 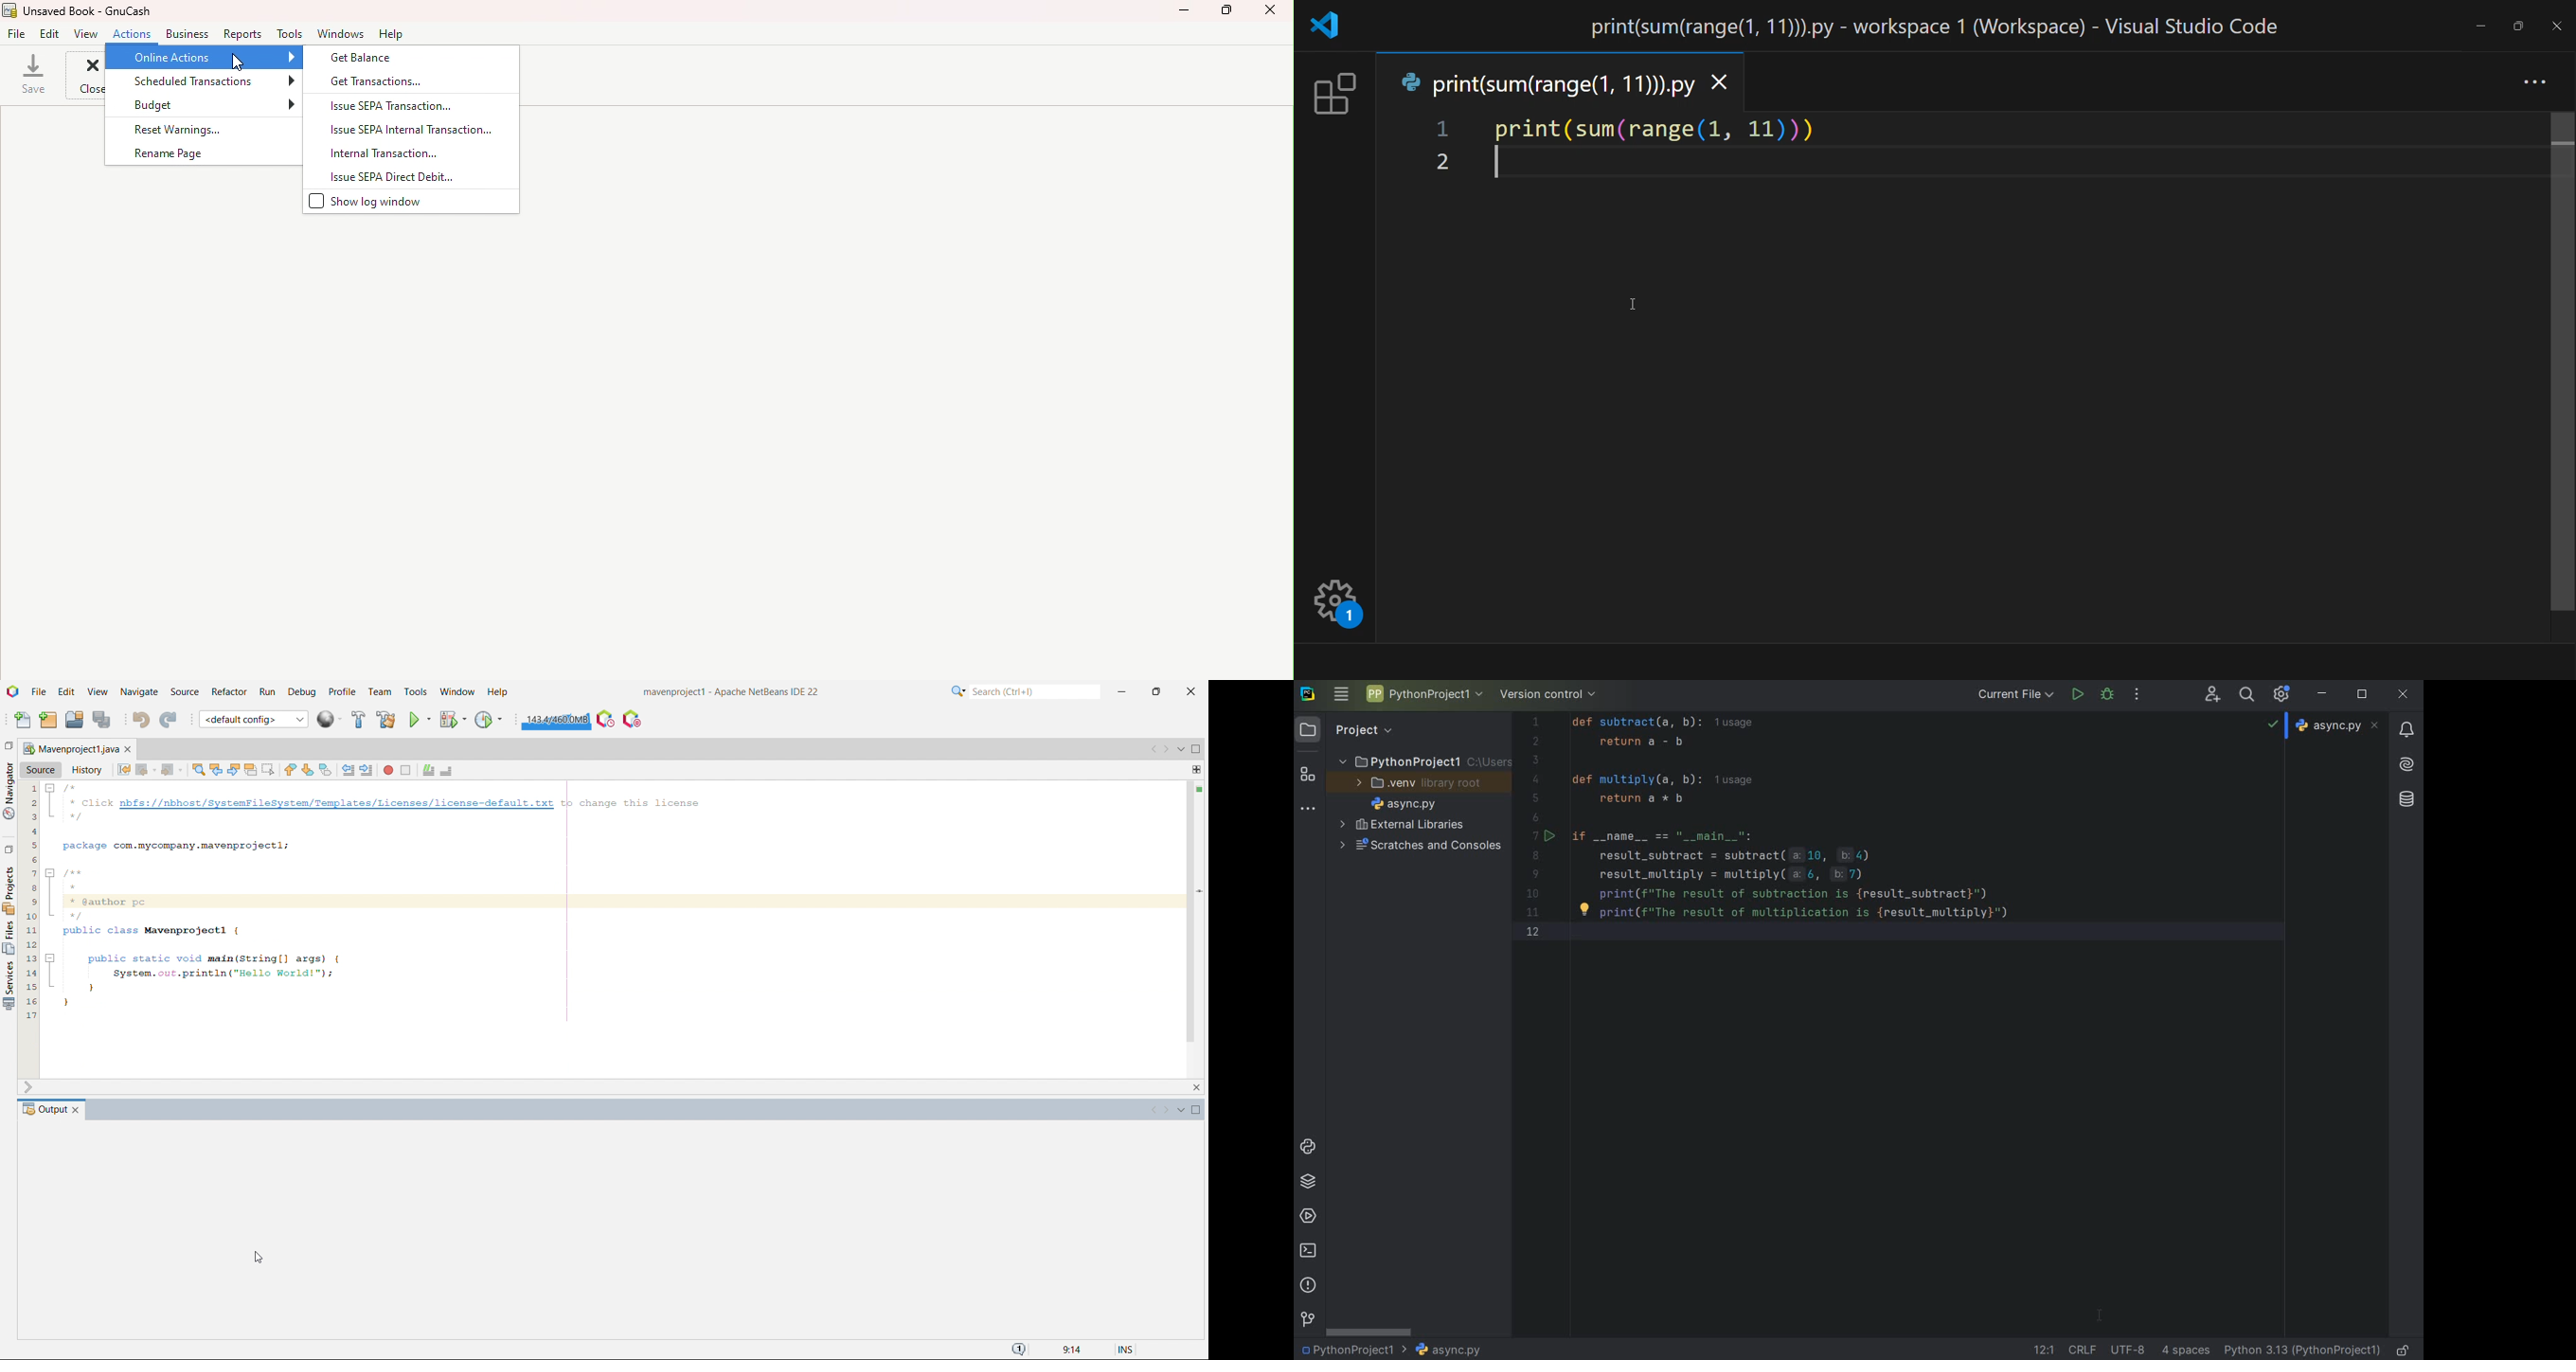 I want to click on scratches and consoles, so click(x=1425, y=846).